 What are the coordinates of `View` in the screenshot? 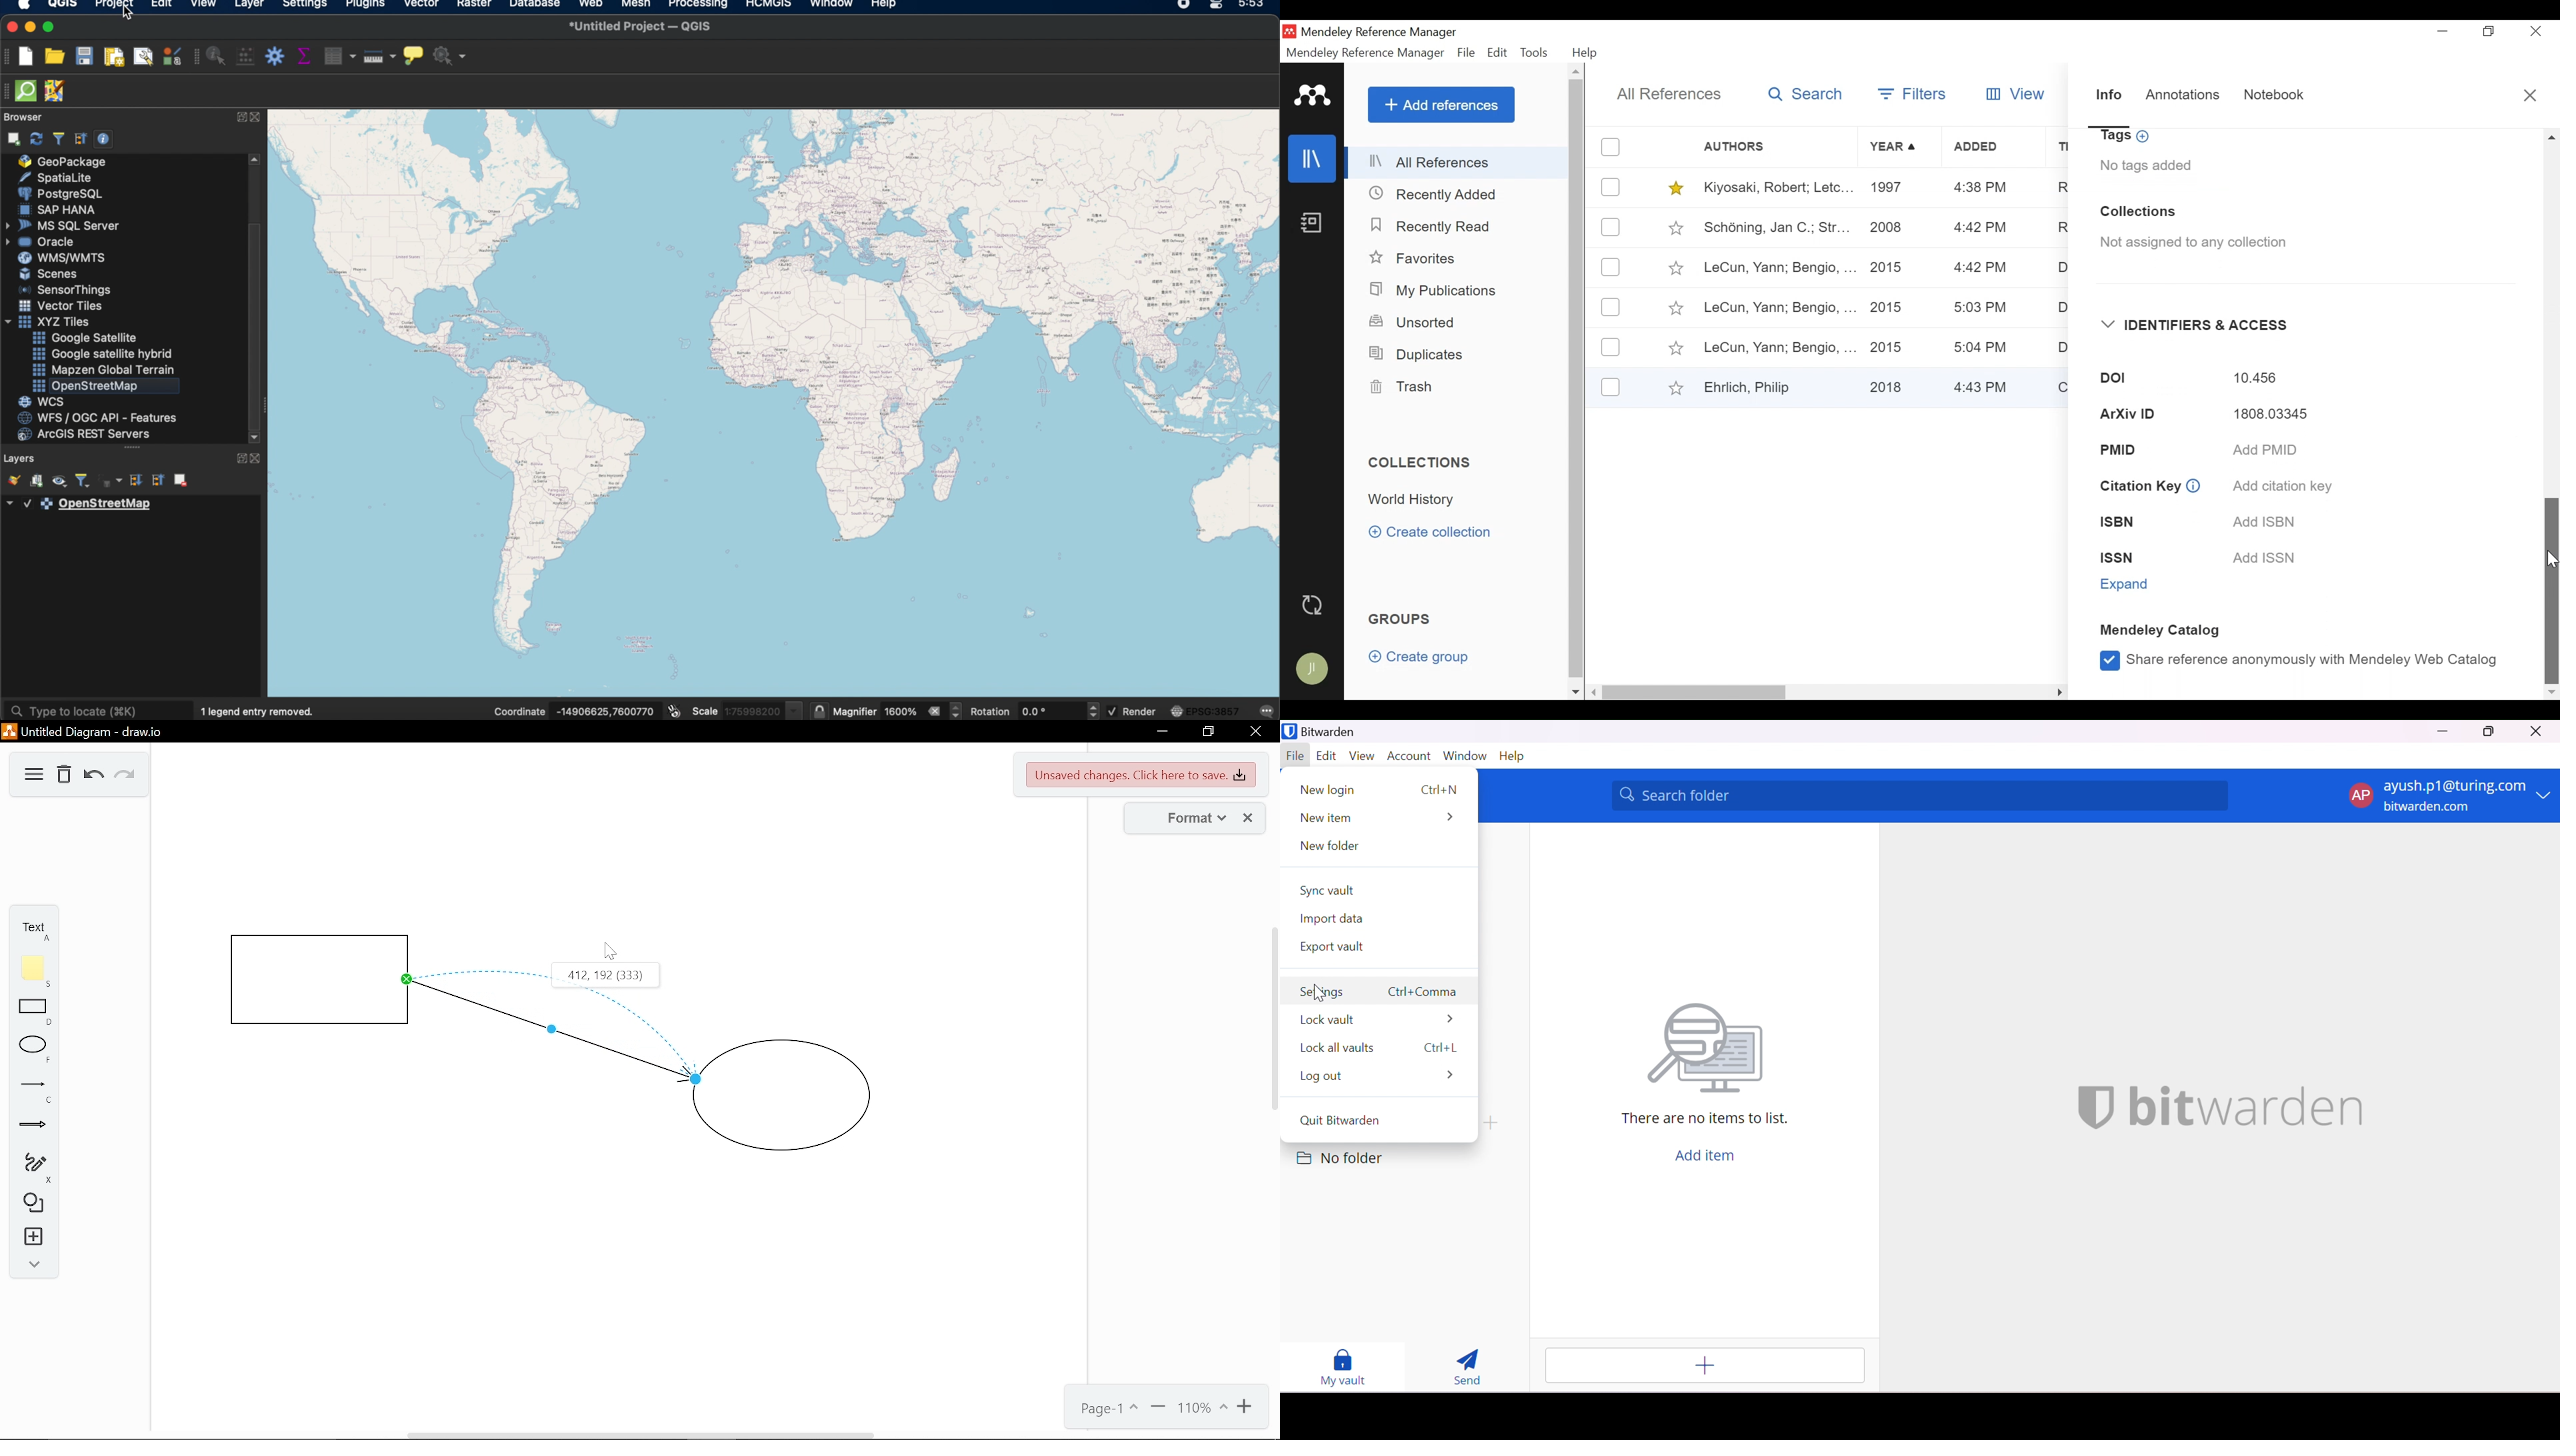 It's located at (2017, 94).